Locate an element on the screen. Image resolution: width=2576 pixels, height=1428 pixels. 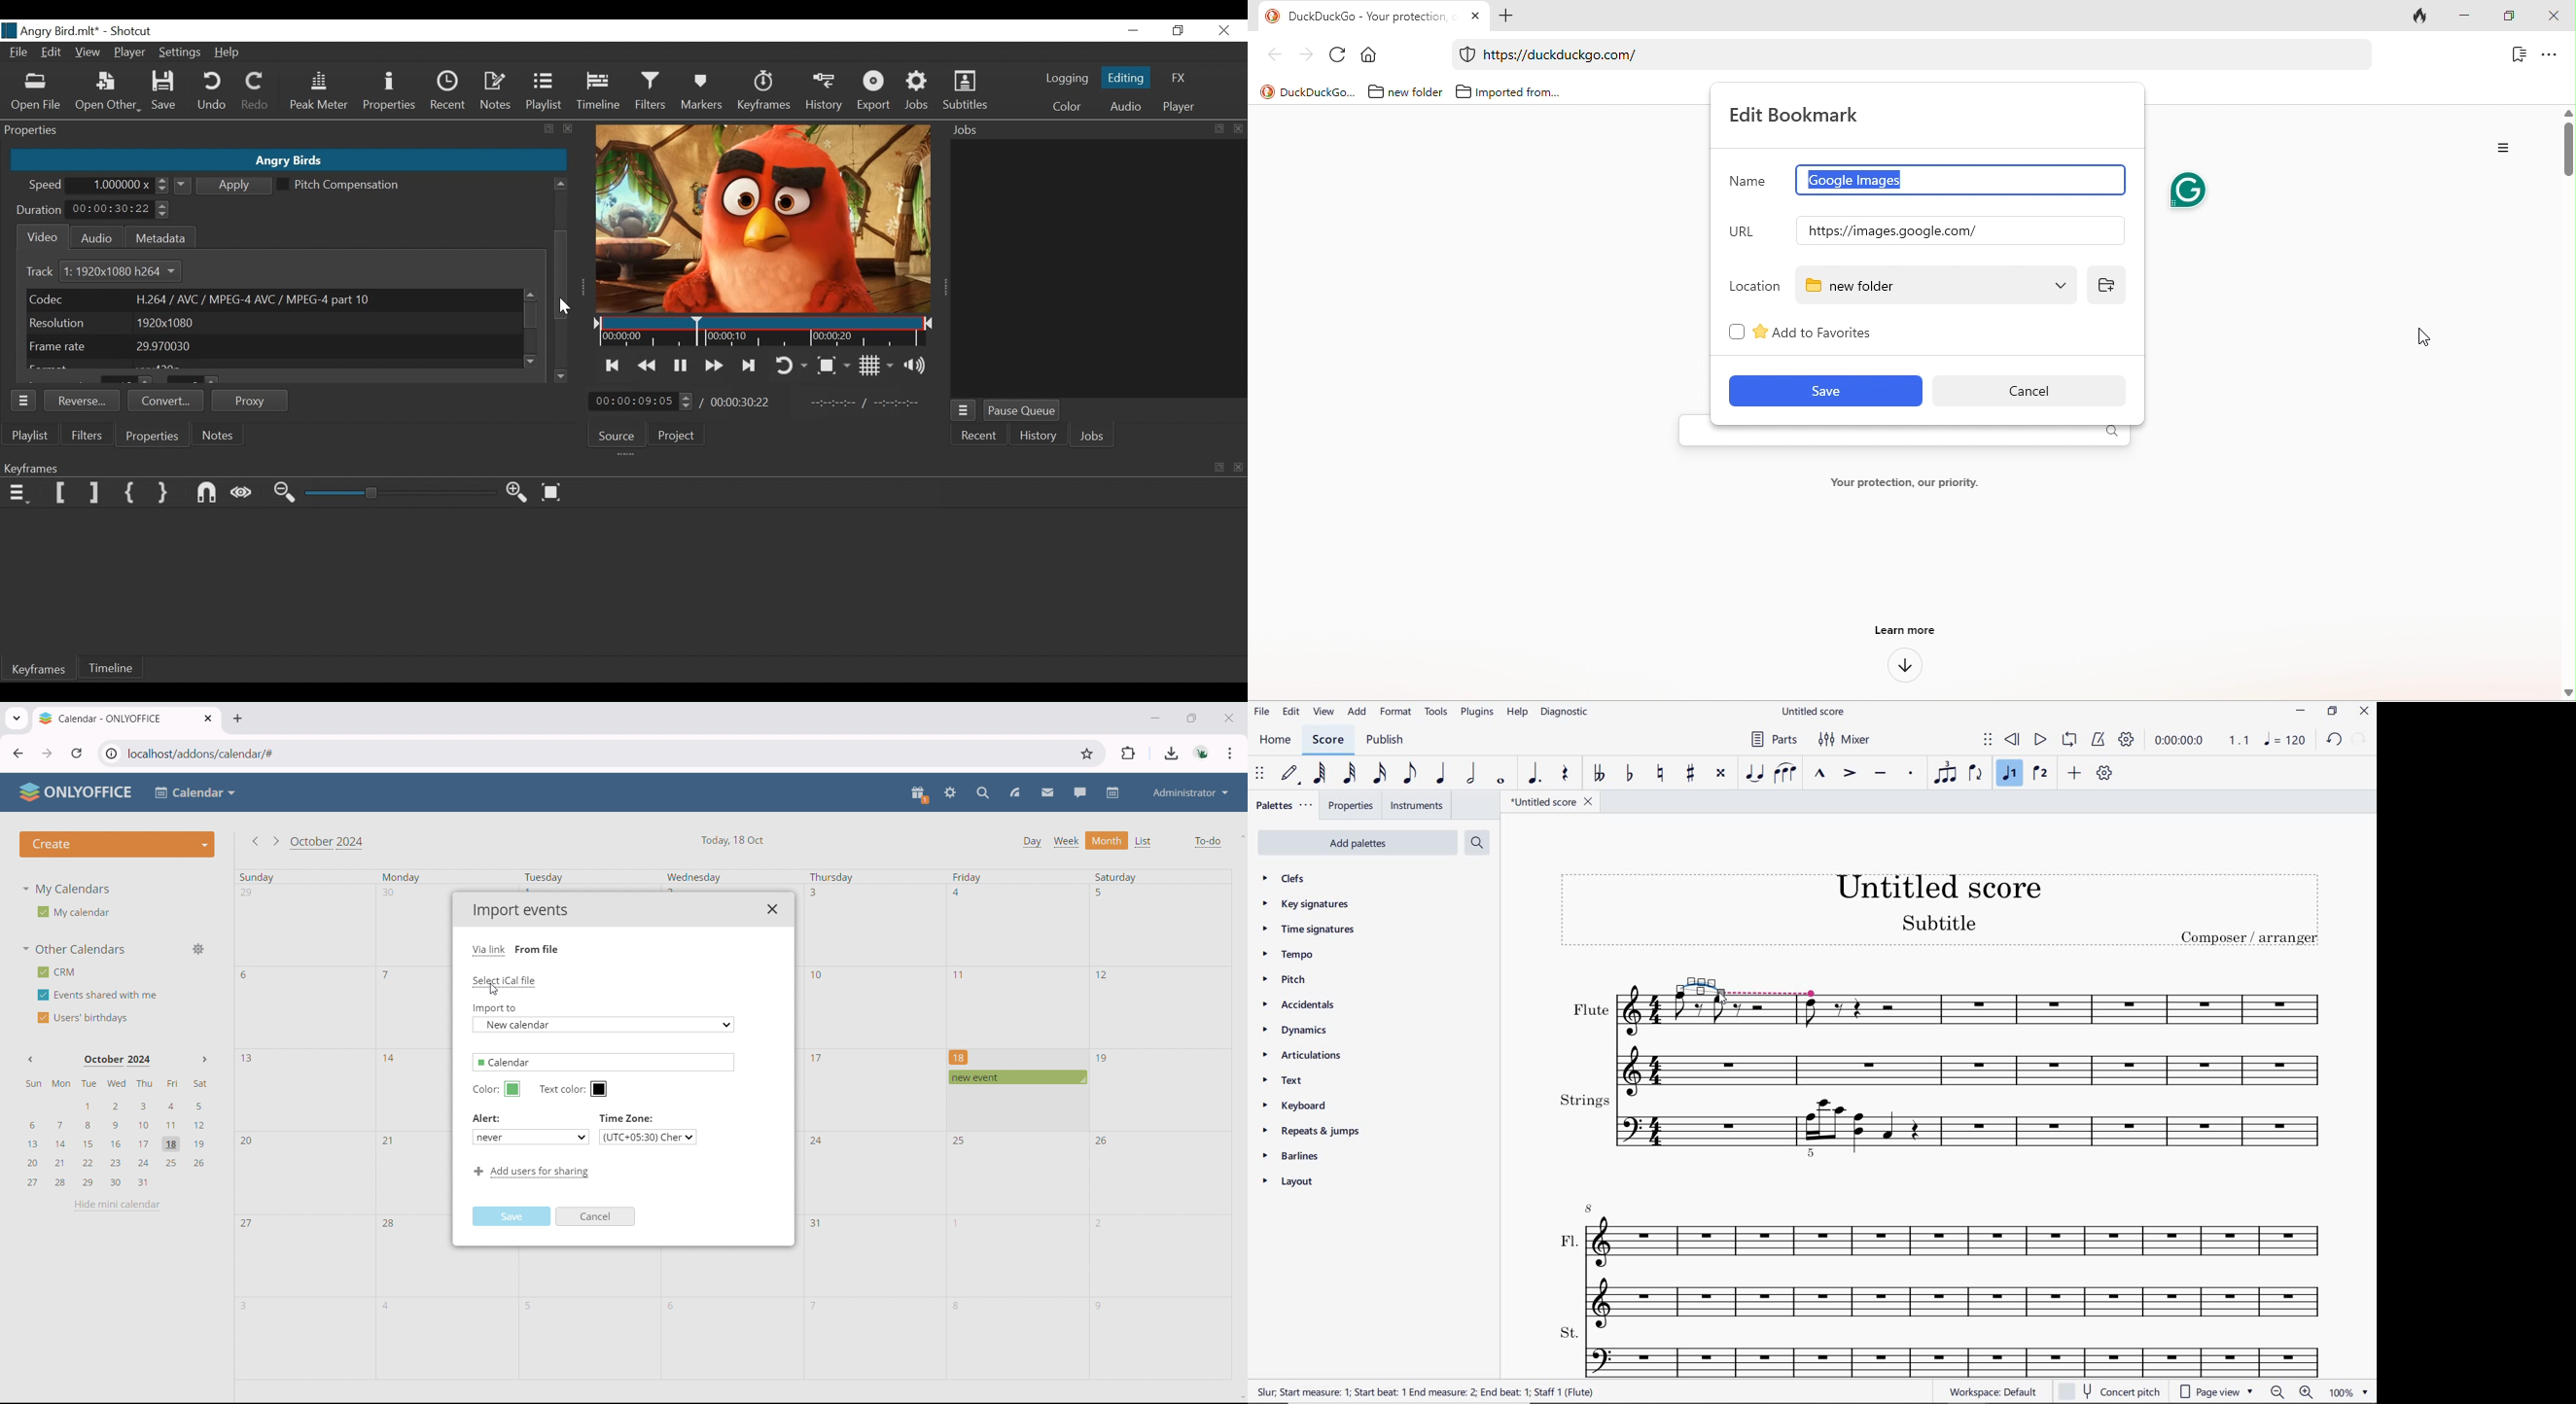
bookmark is located at coordinates (2517, 56).